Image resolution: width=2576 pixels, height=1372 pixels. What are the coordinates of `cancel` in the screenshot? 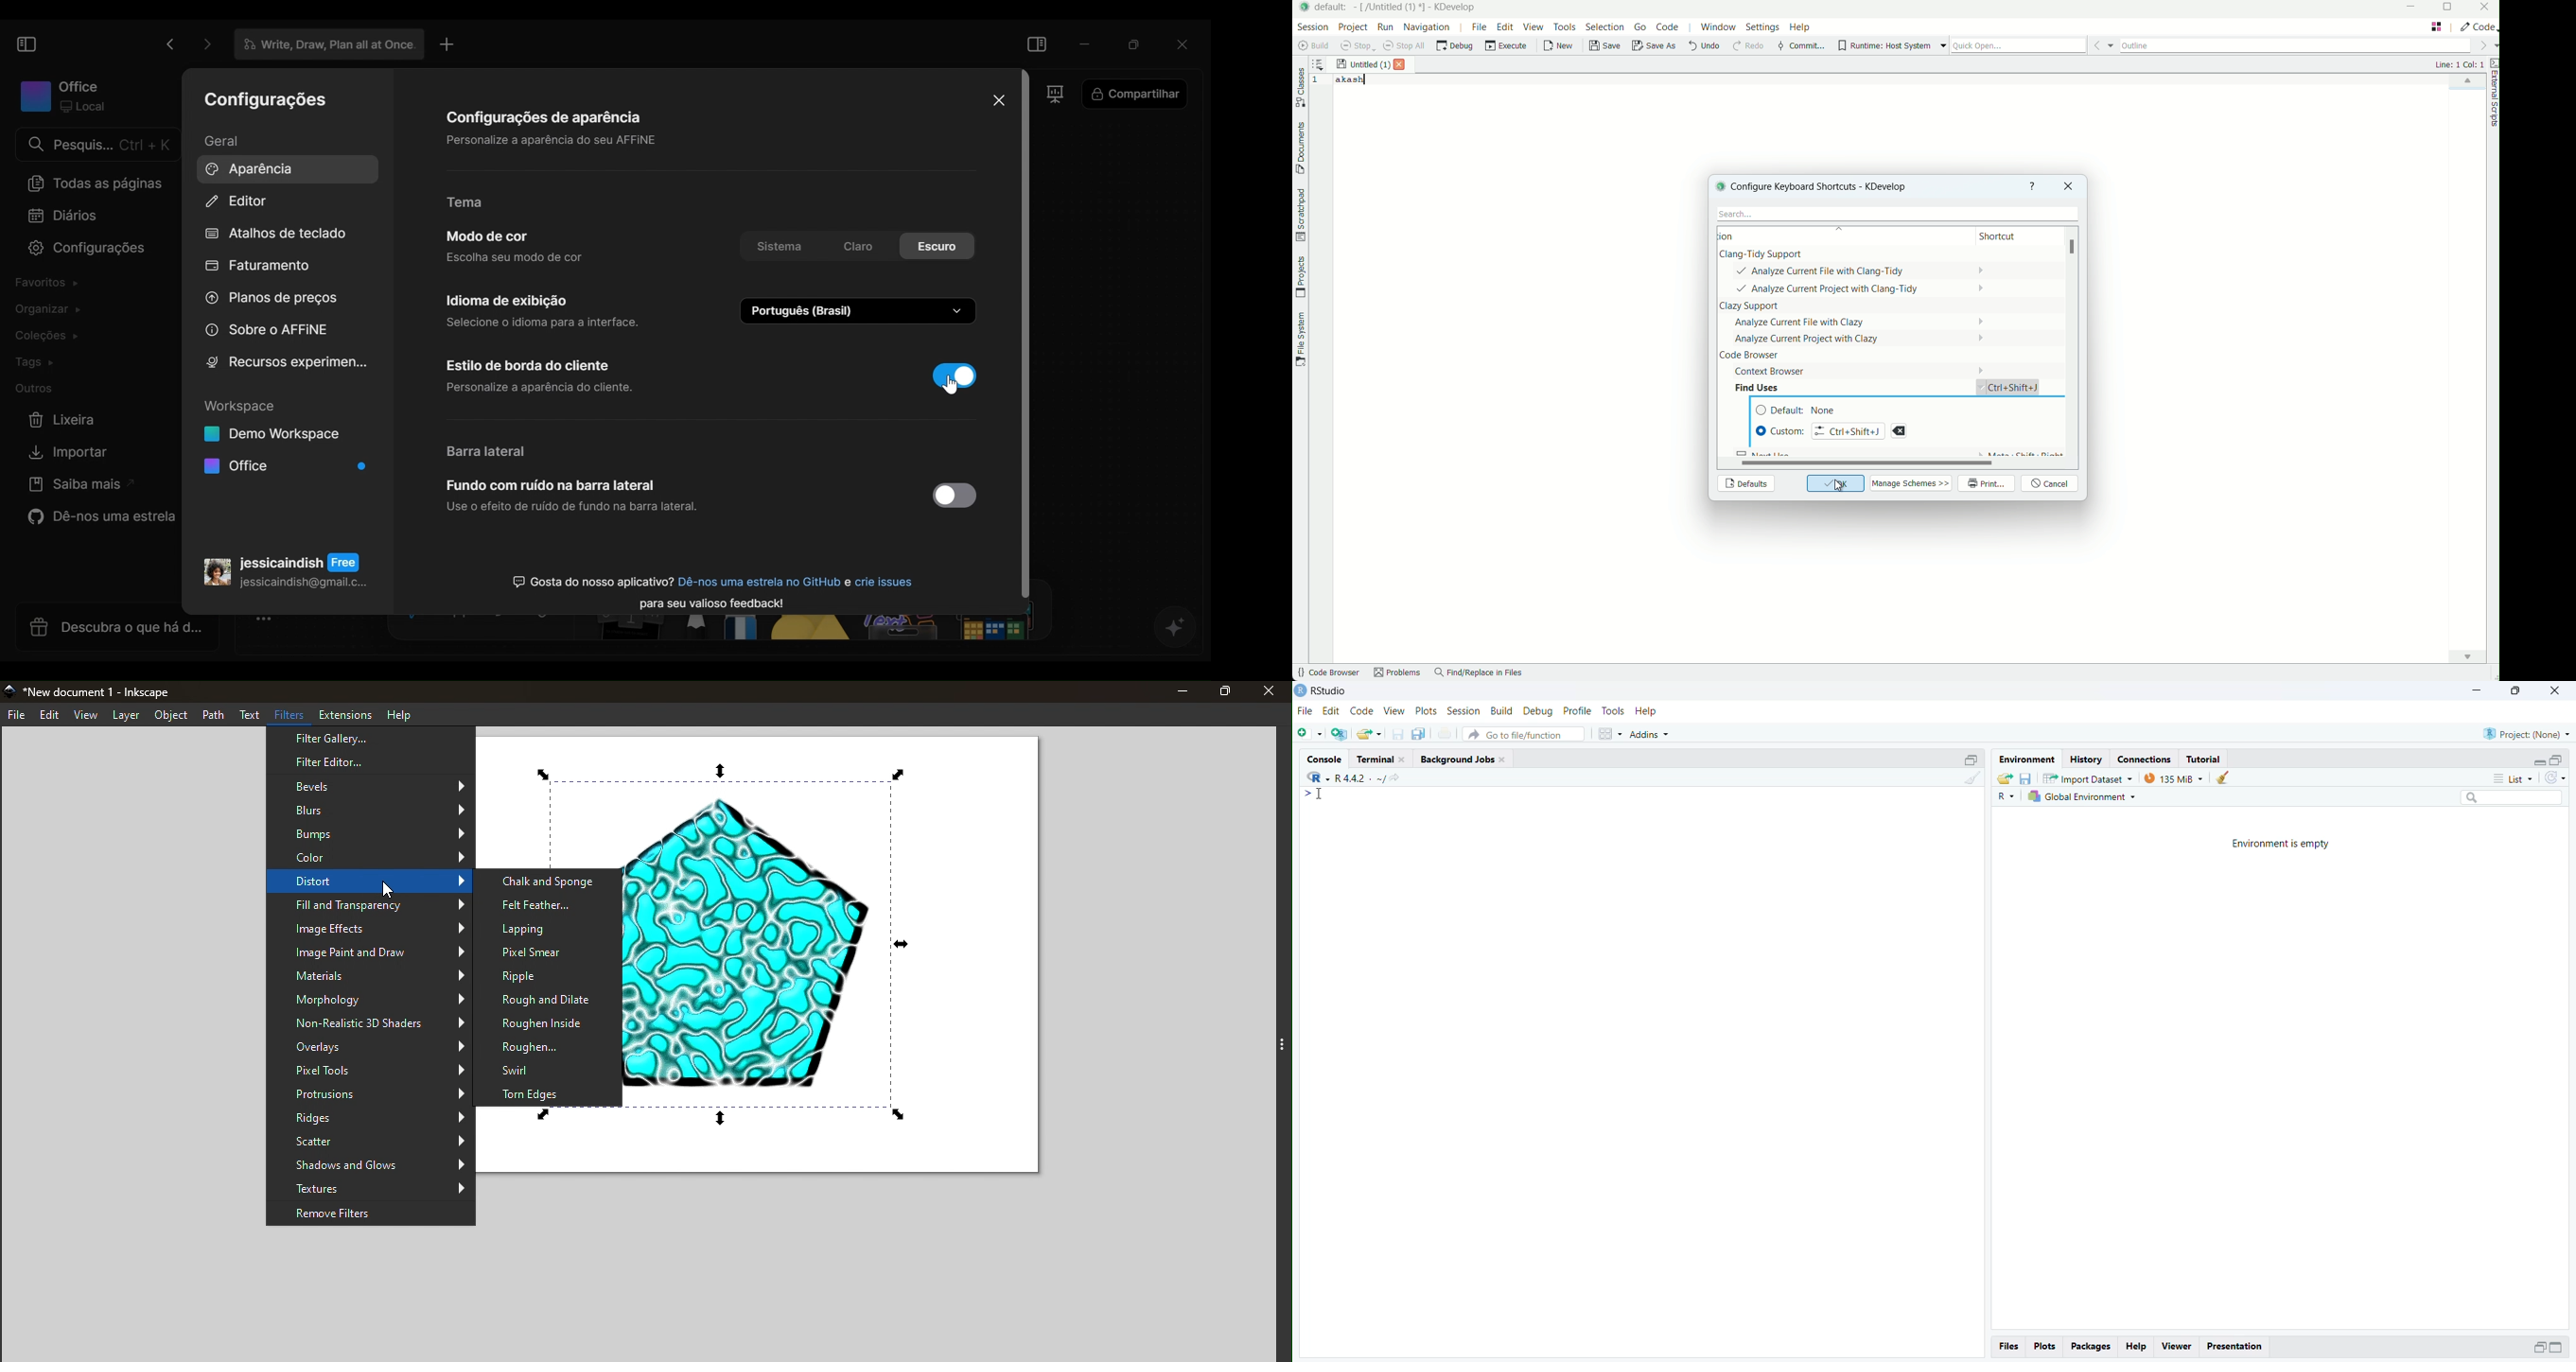 It's located at (2051, 484).